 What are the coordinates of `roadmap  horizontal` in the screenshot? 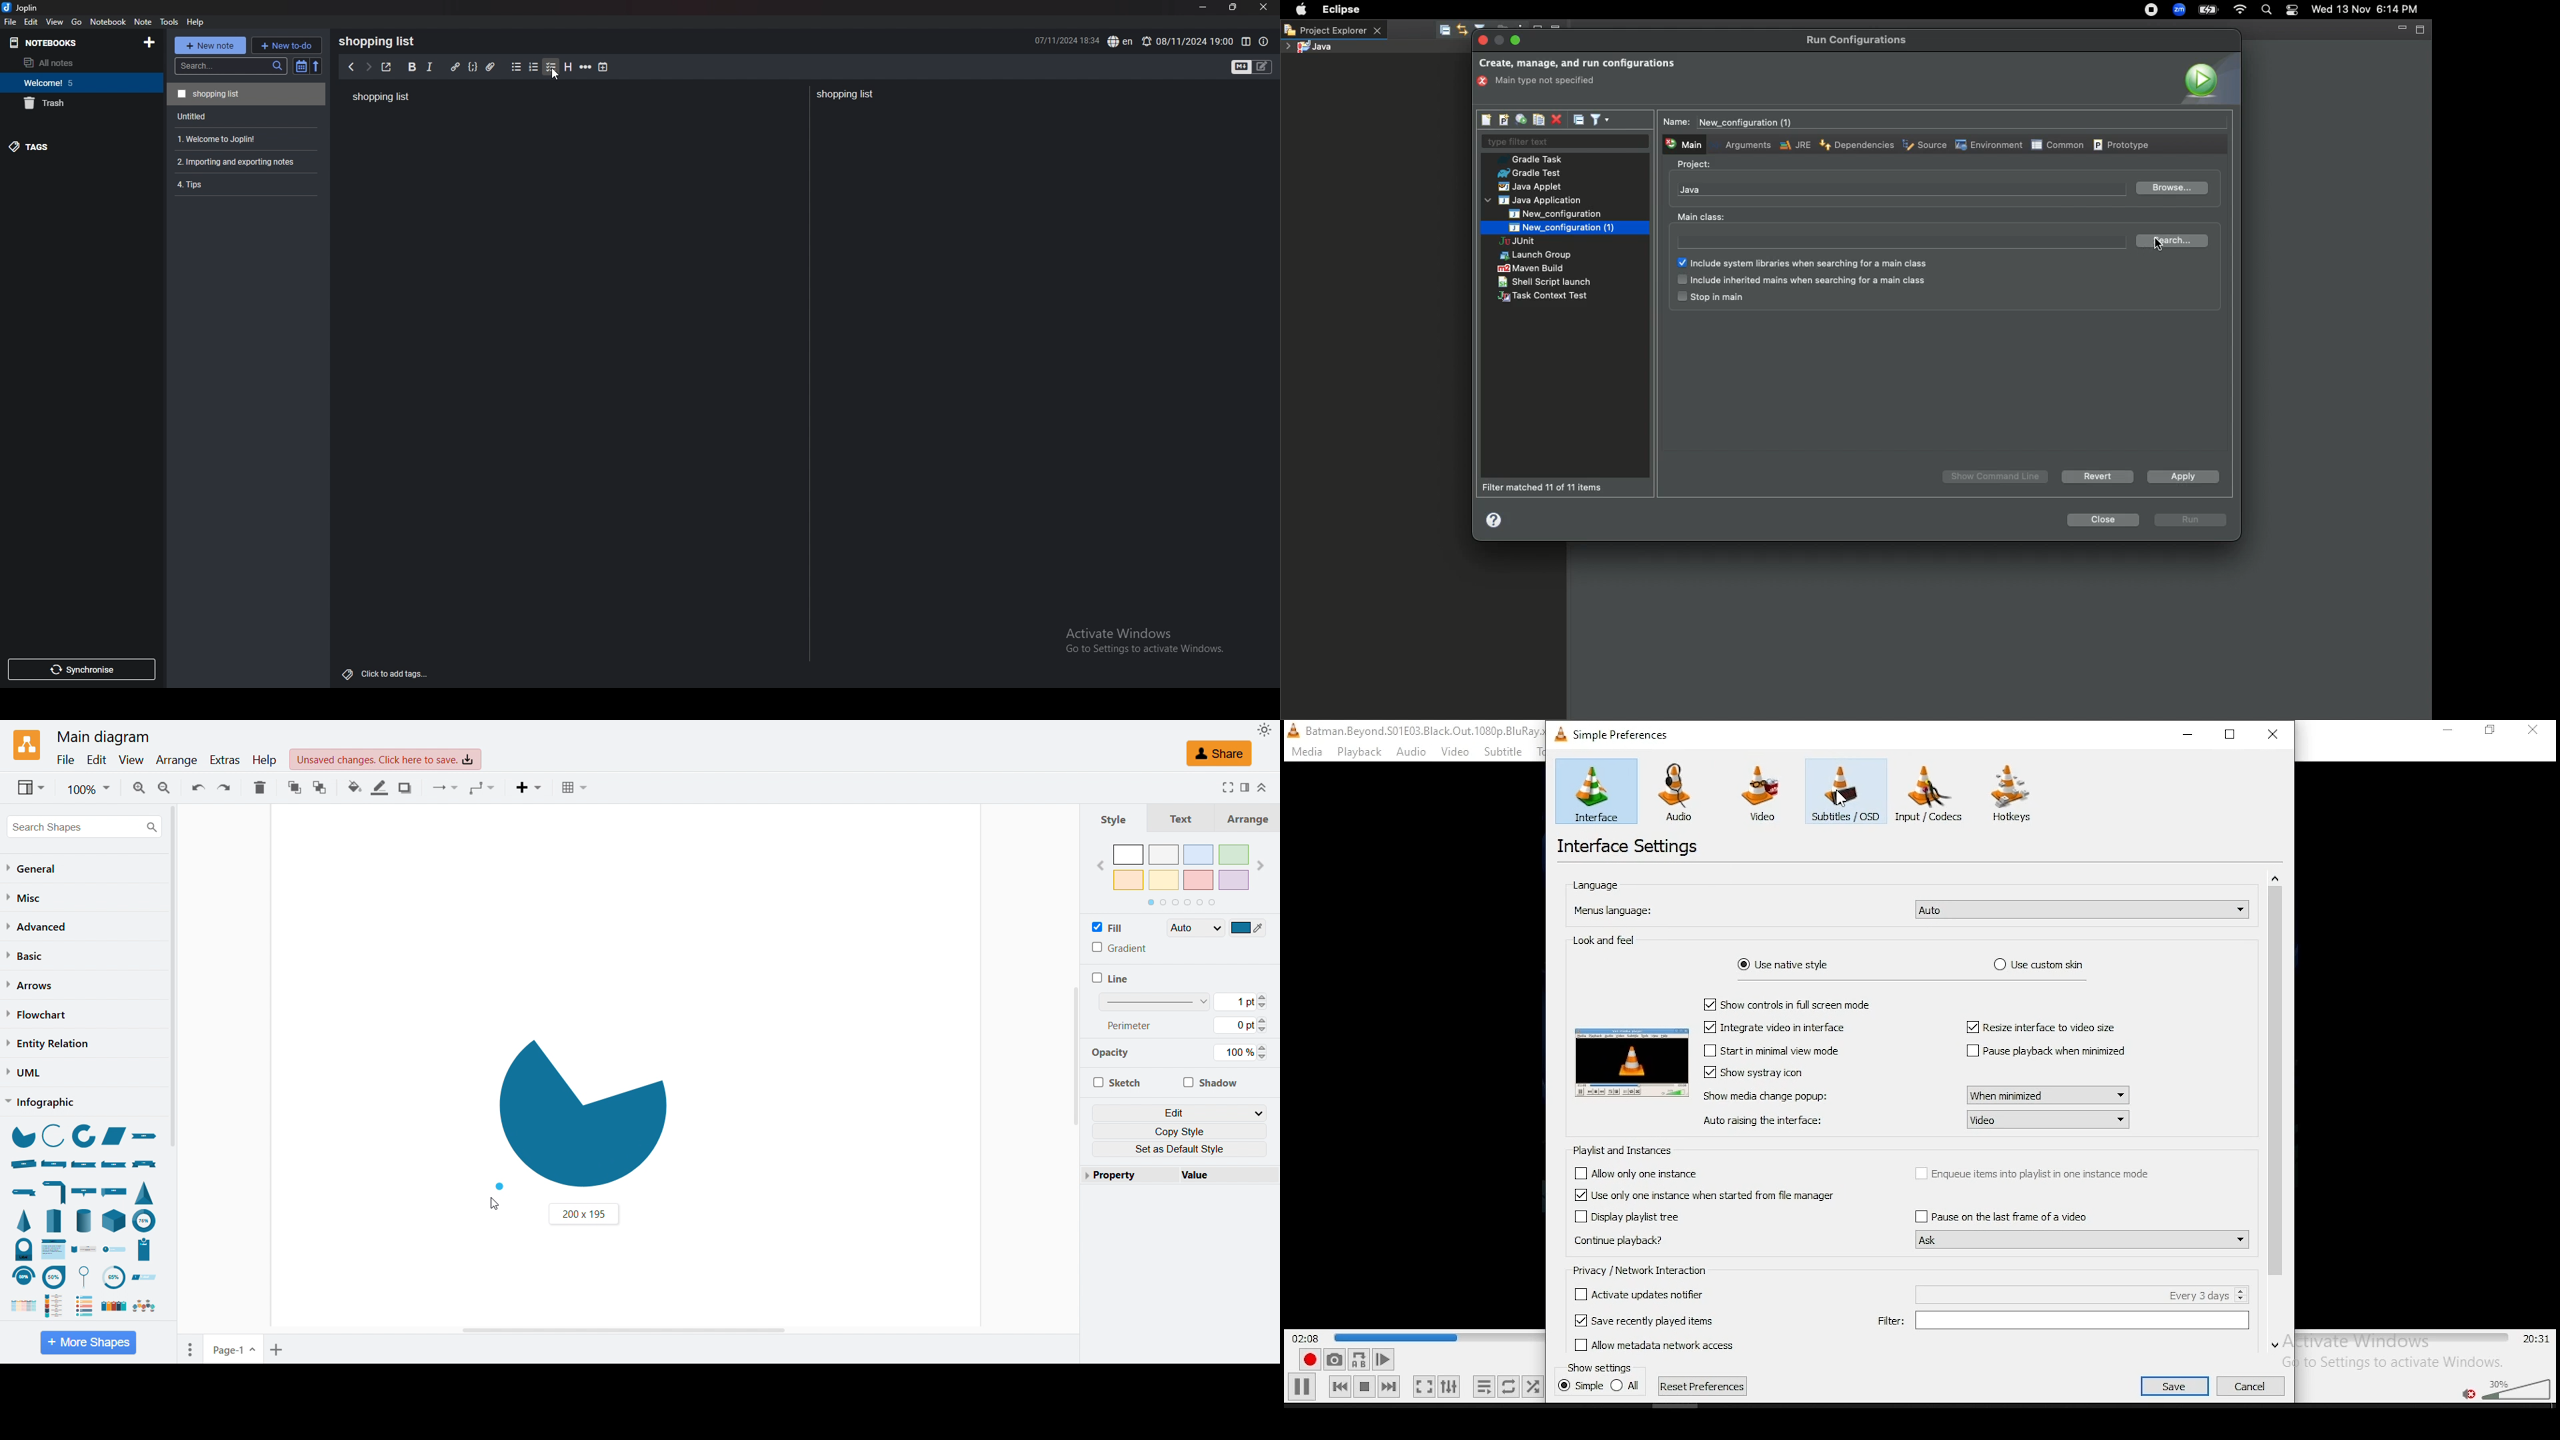 It's located at (143, 1307).